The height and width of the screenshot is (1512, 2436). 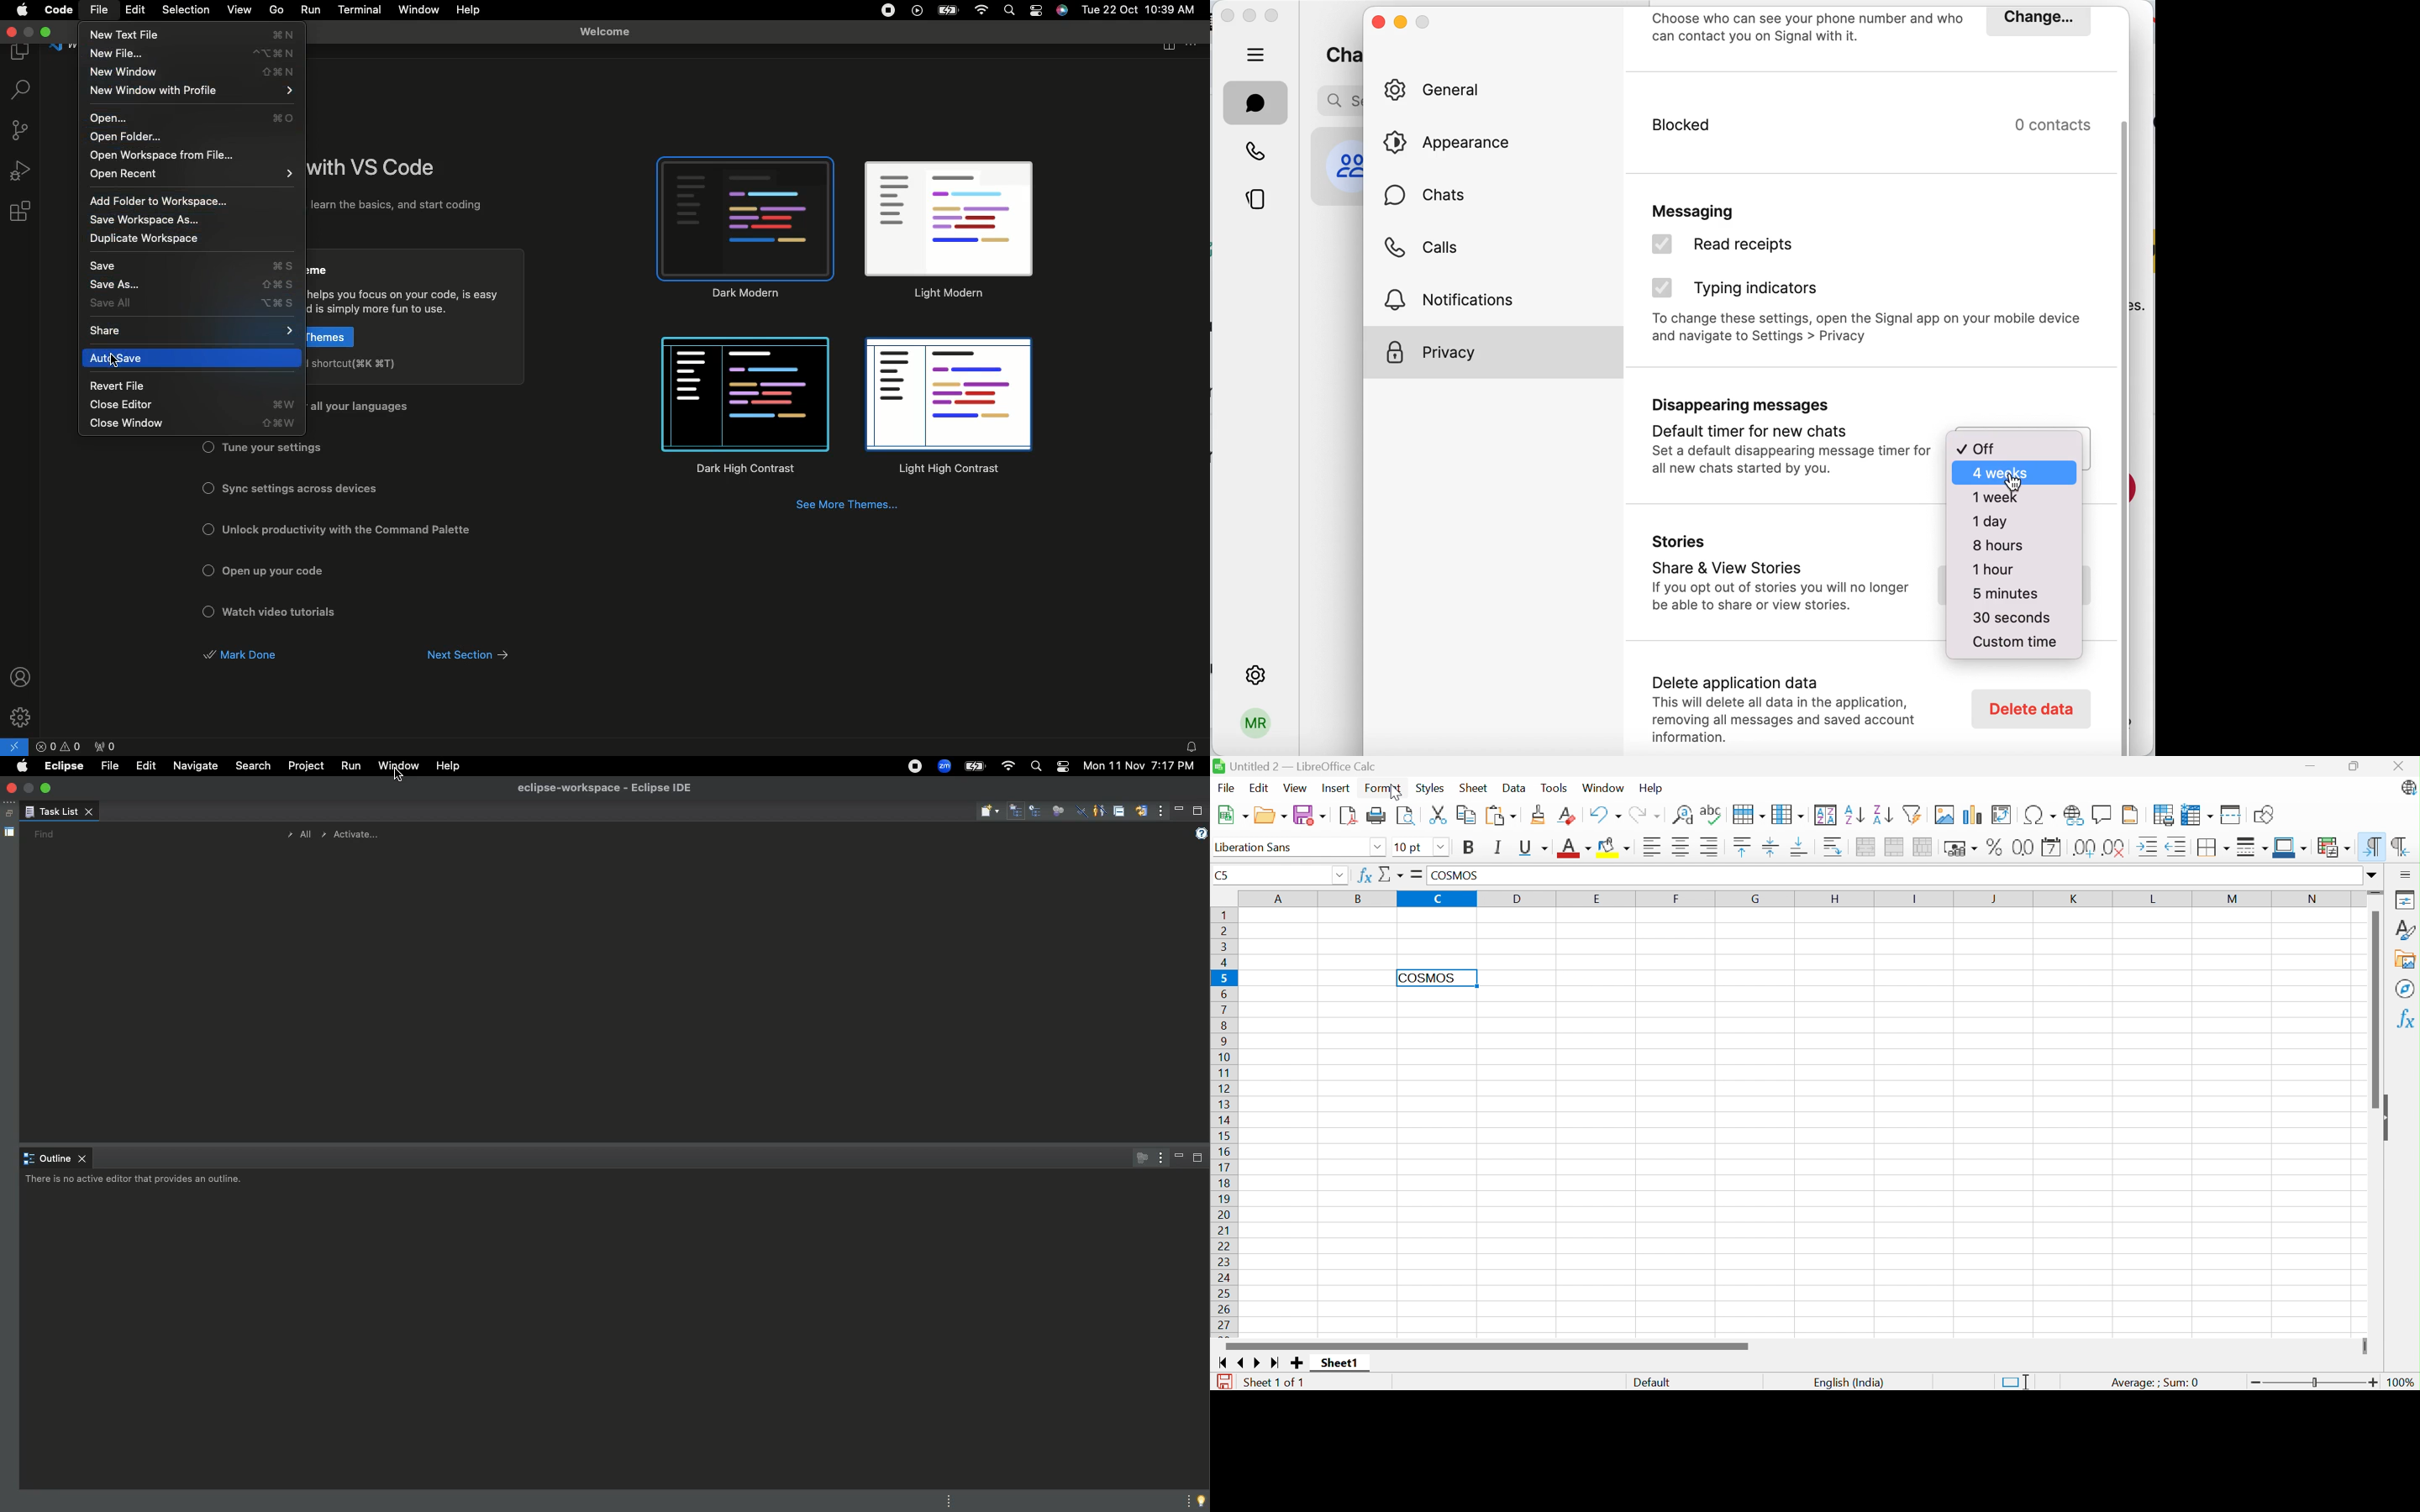 I want to click on Styles, so click(x=2406, y=929).